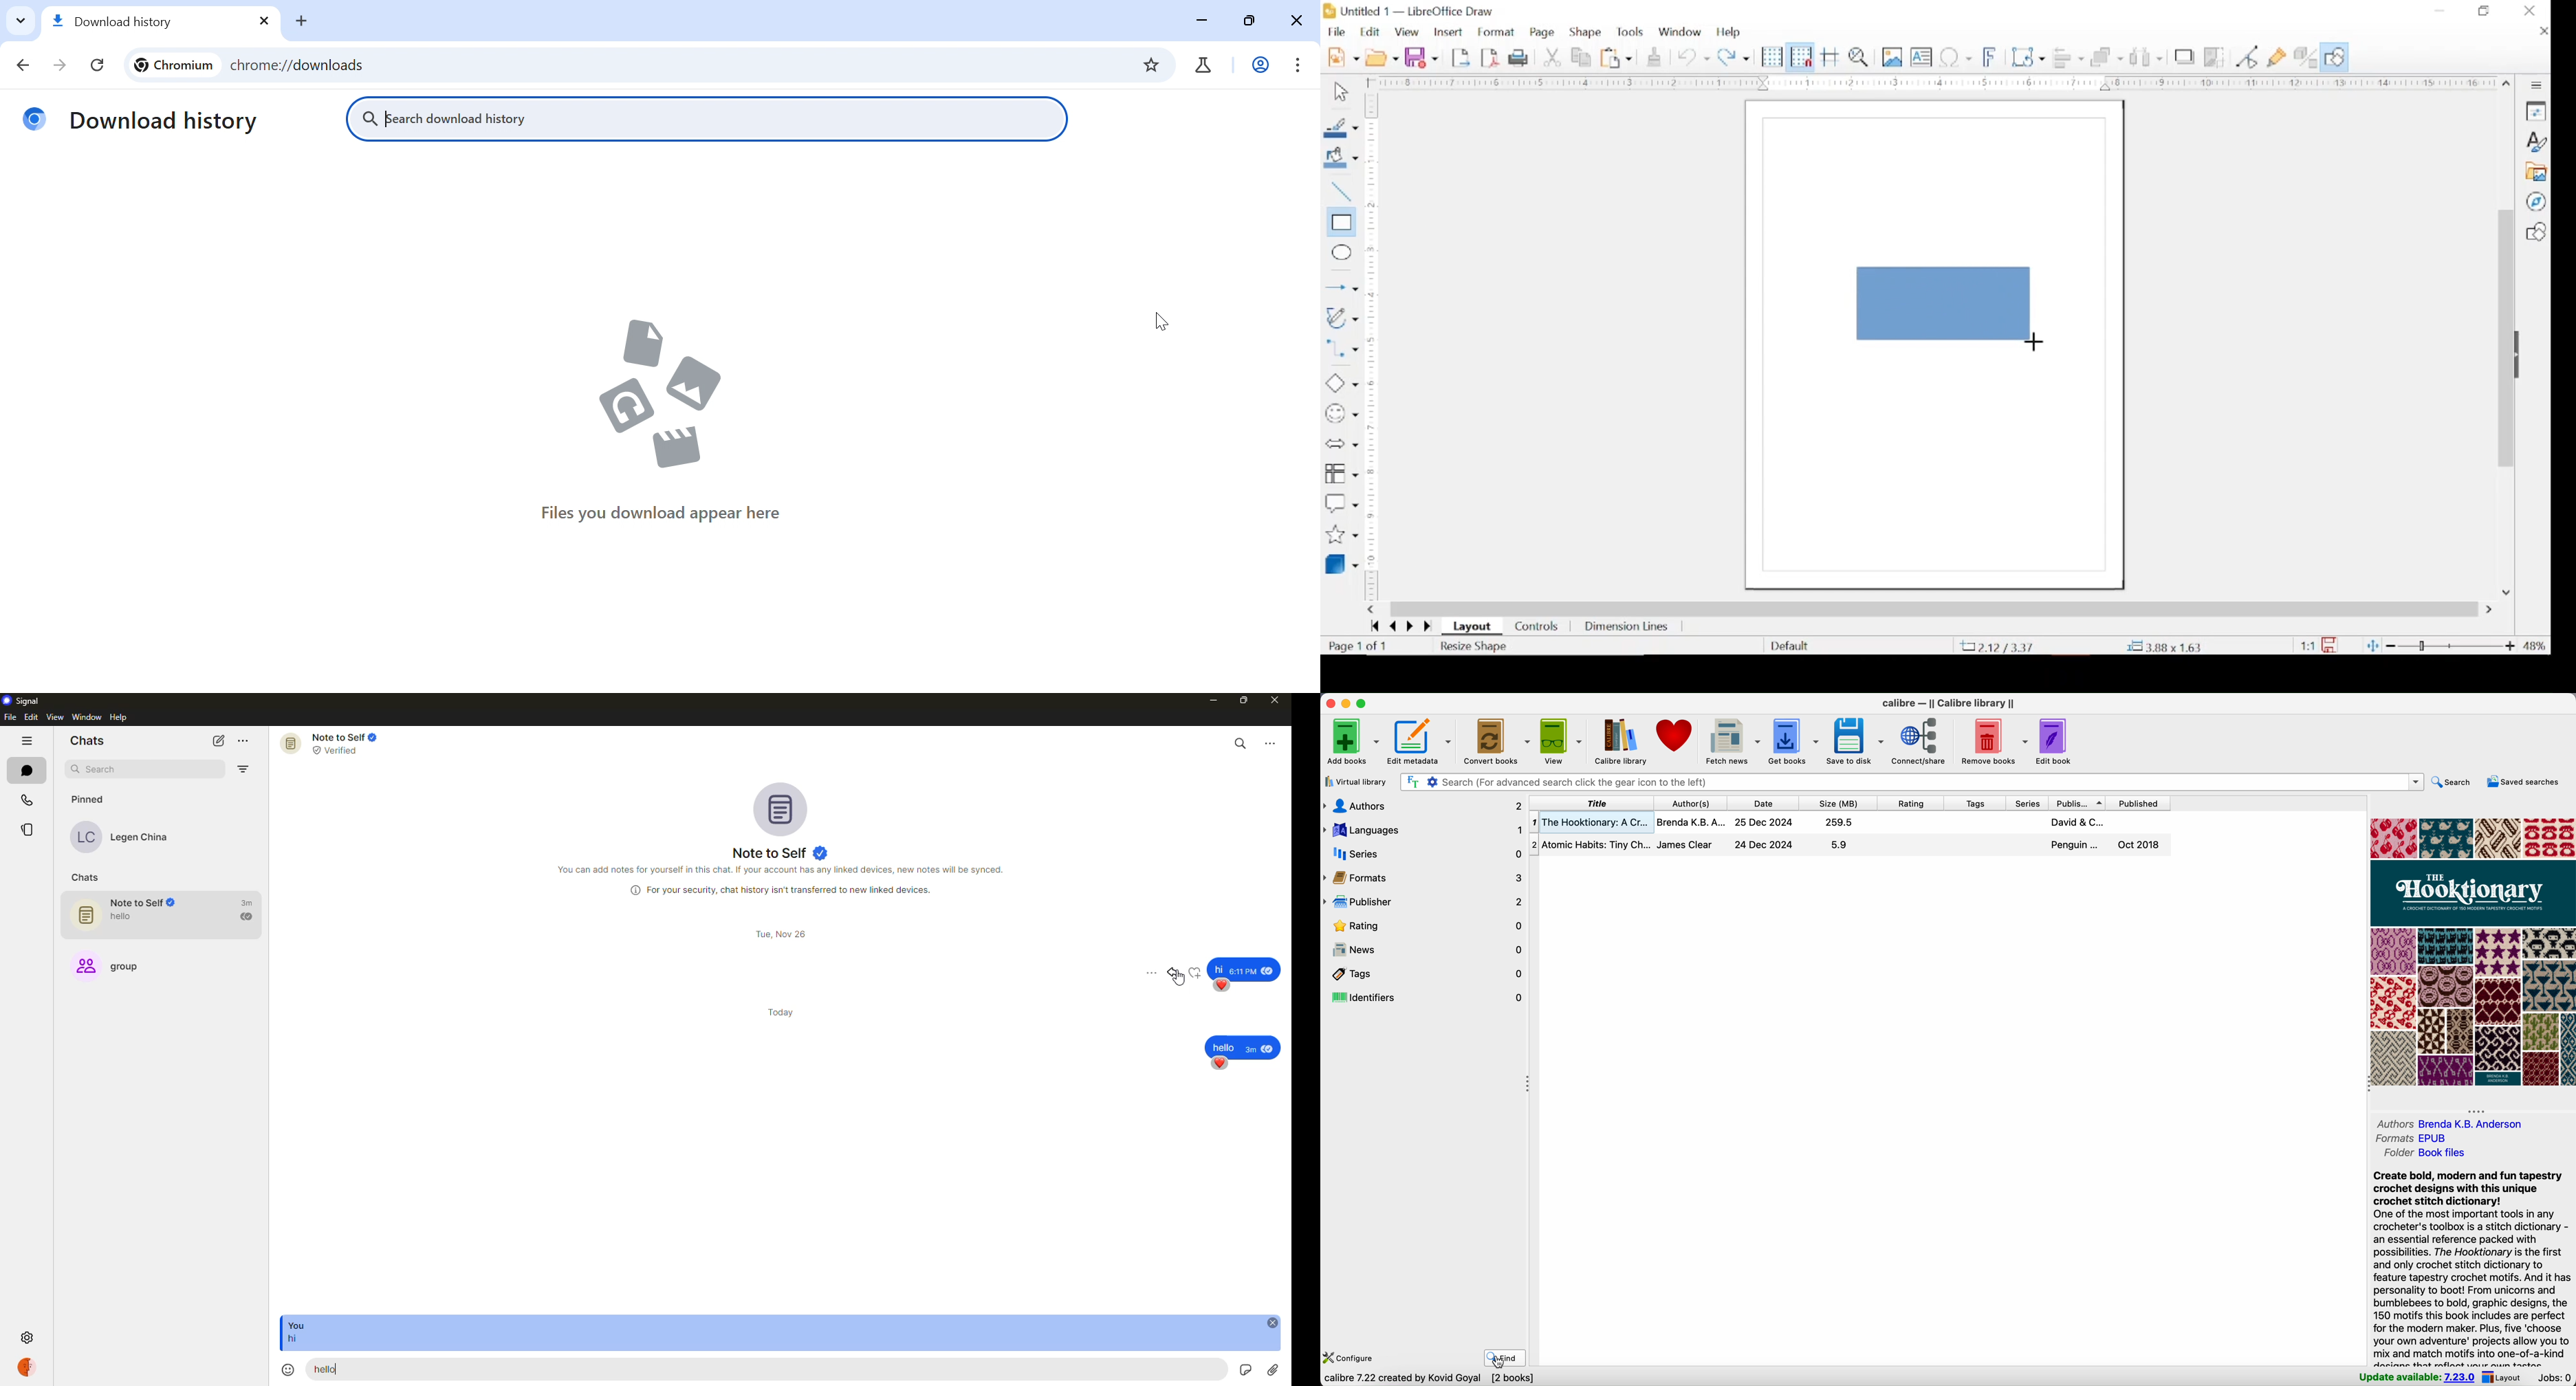  Describe the element at coordinates (1504, 1360) in the screenshot. I see `click on find` at that location.